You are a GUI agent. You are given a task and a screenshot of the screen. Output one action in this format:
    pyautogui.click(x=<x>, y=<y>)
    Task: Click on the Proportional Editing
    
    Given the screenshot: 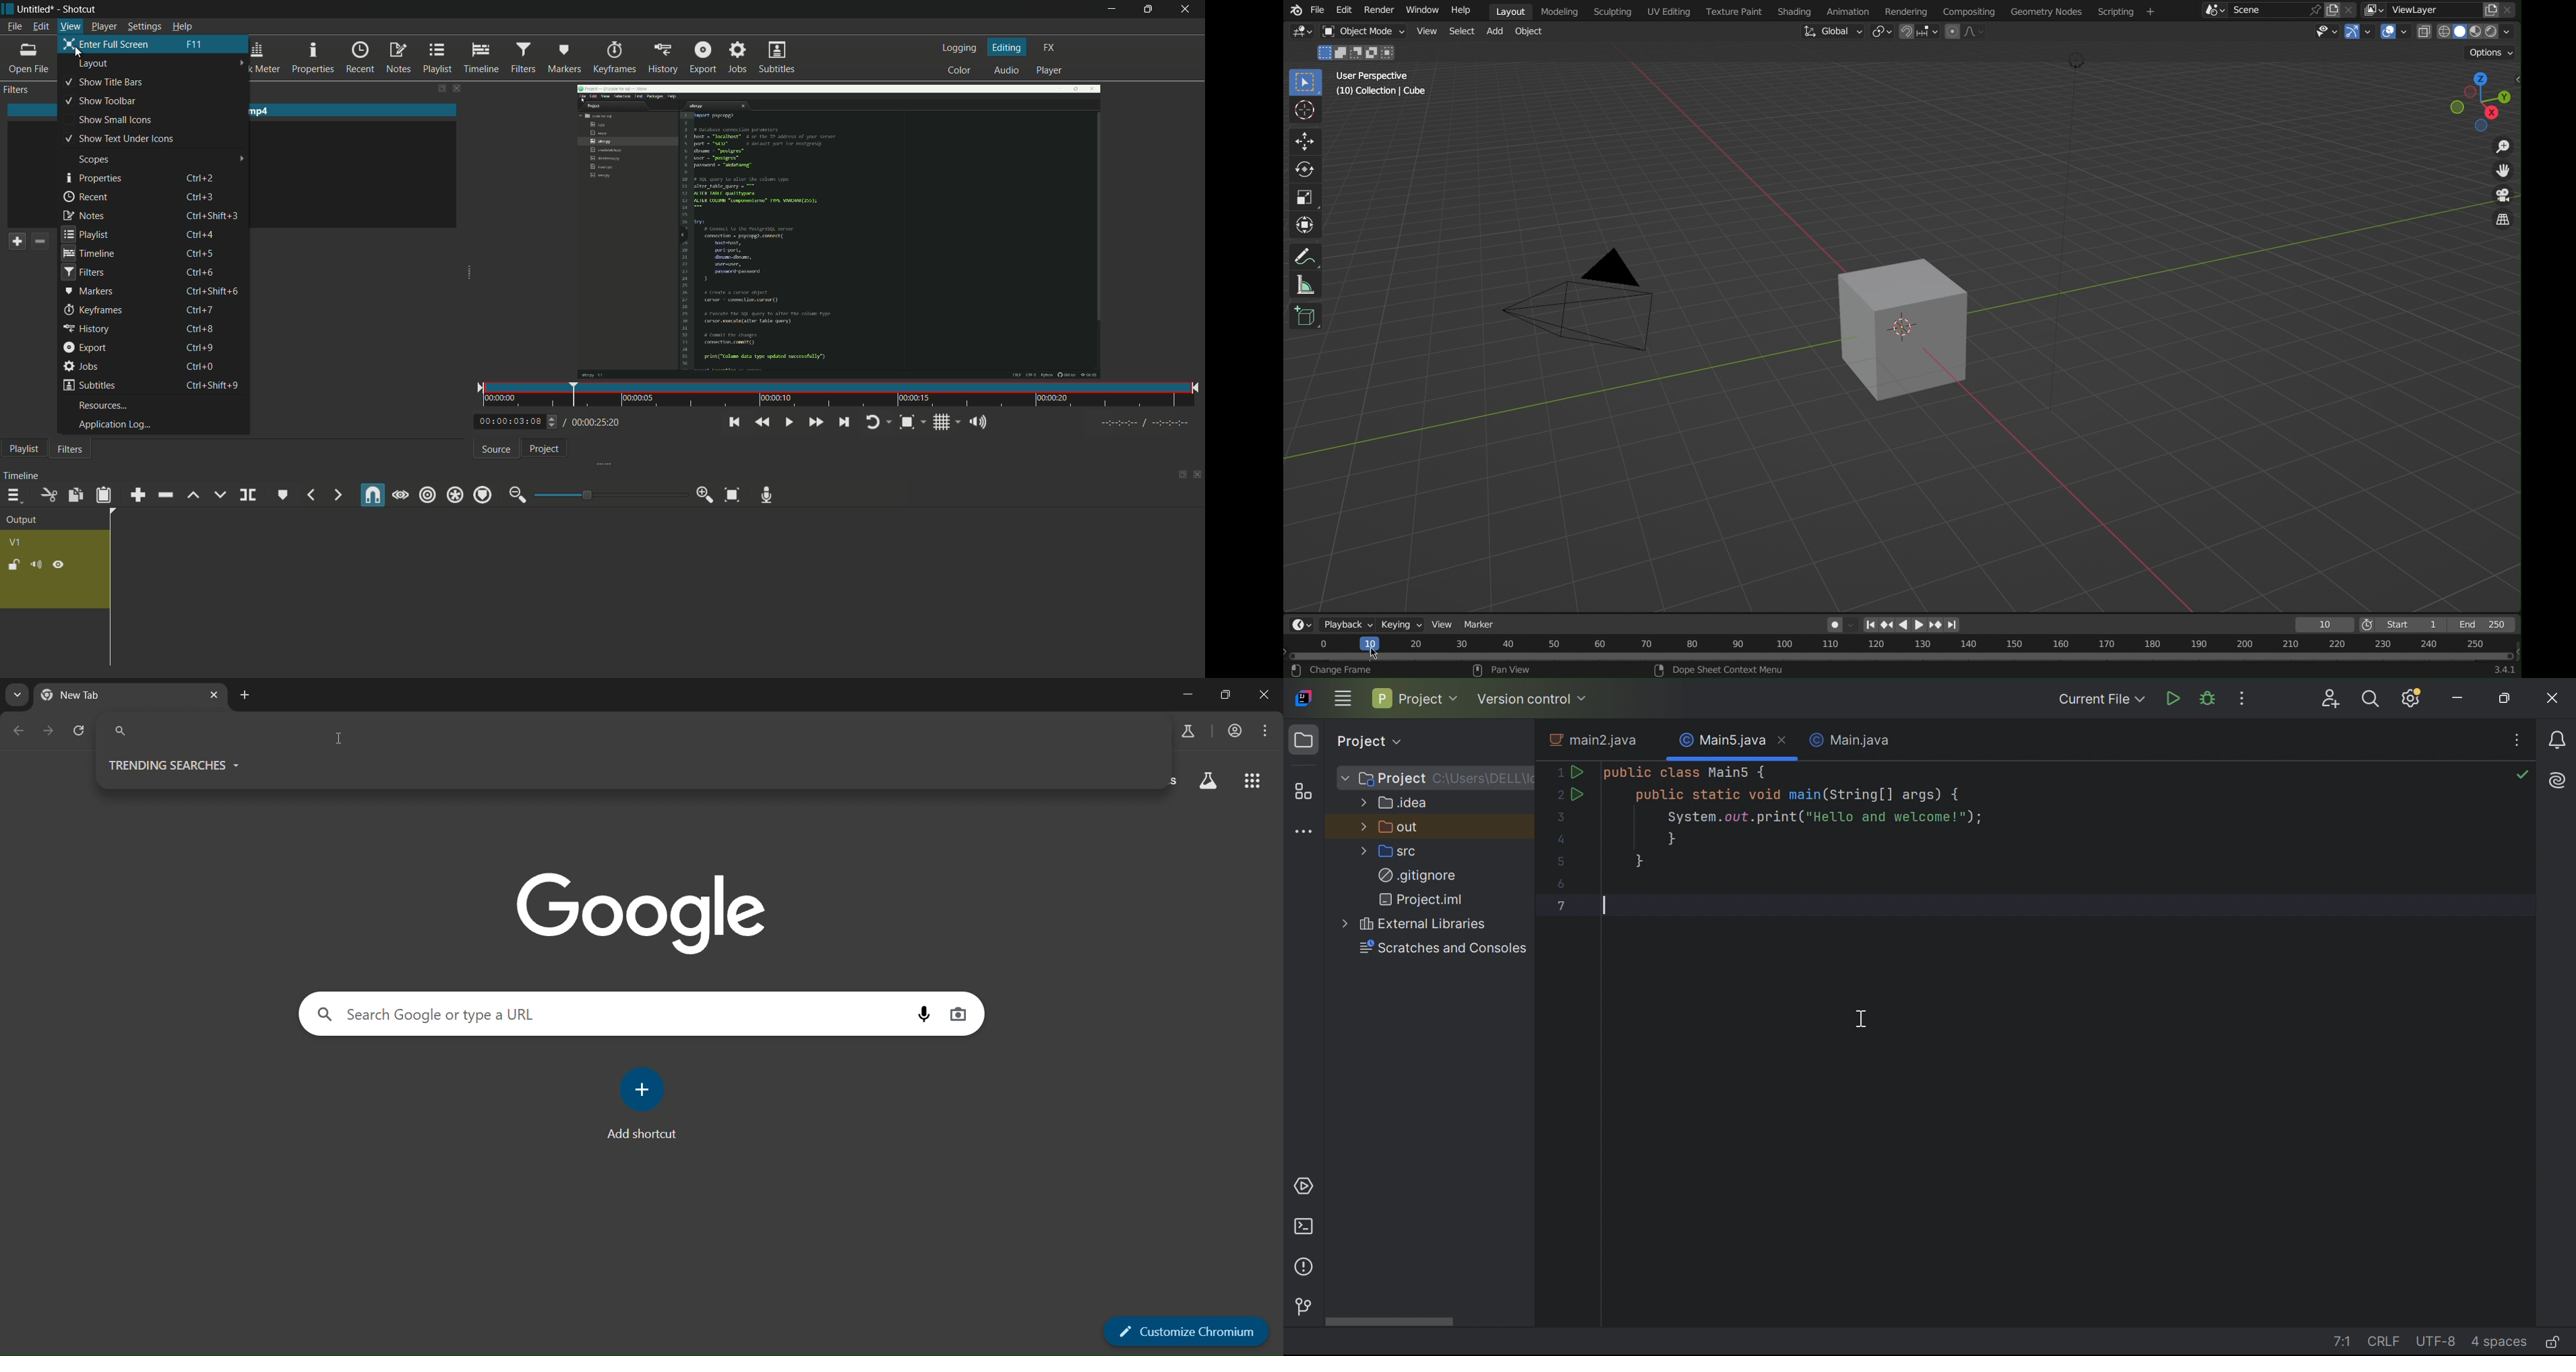 What is the action you would take?
    pyautogui.click(x=1962, y=34)
    